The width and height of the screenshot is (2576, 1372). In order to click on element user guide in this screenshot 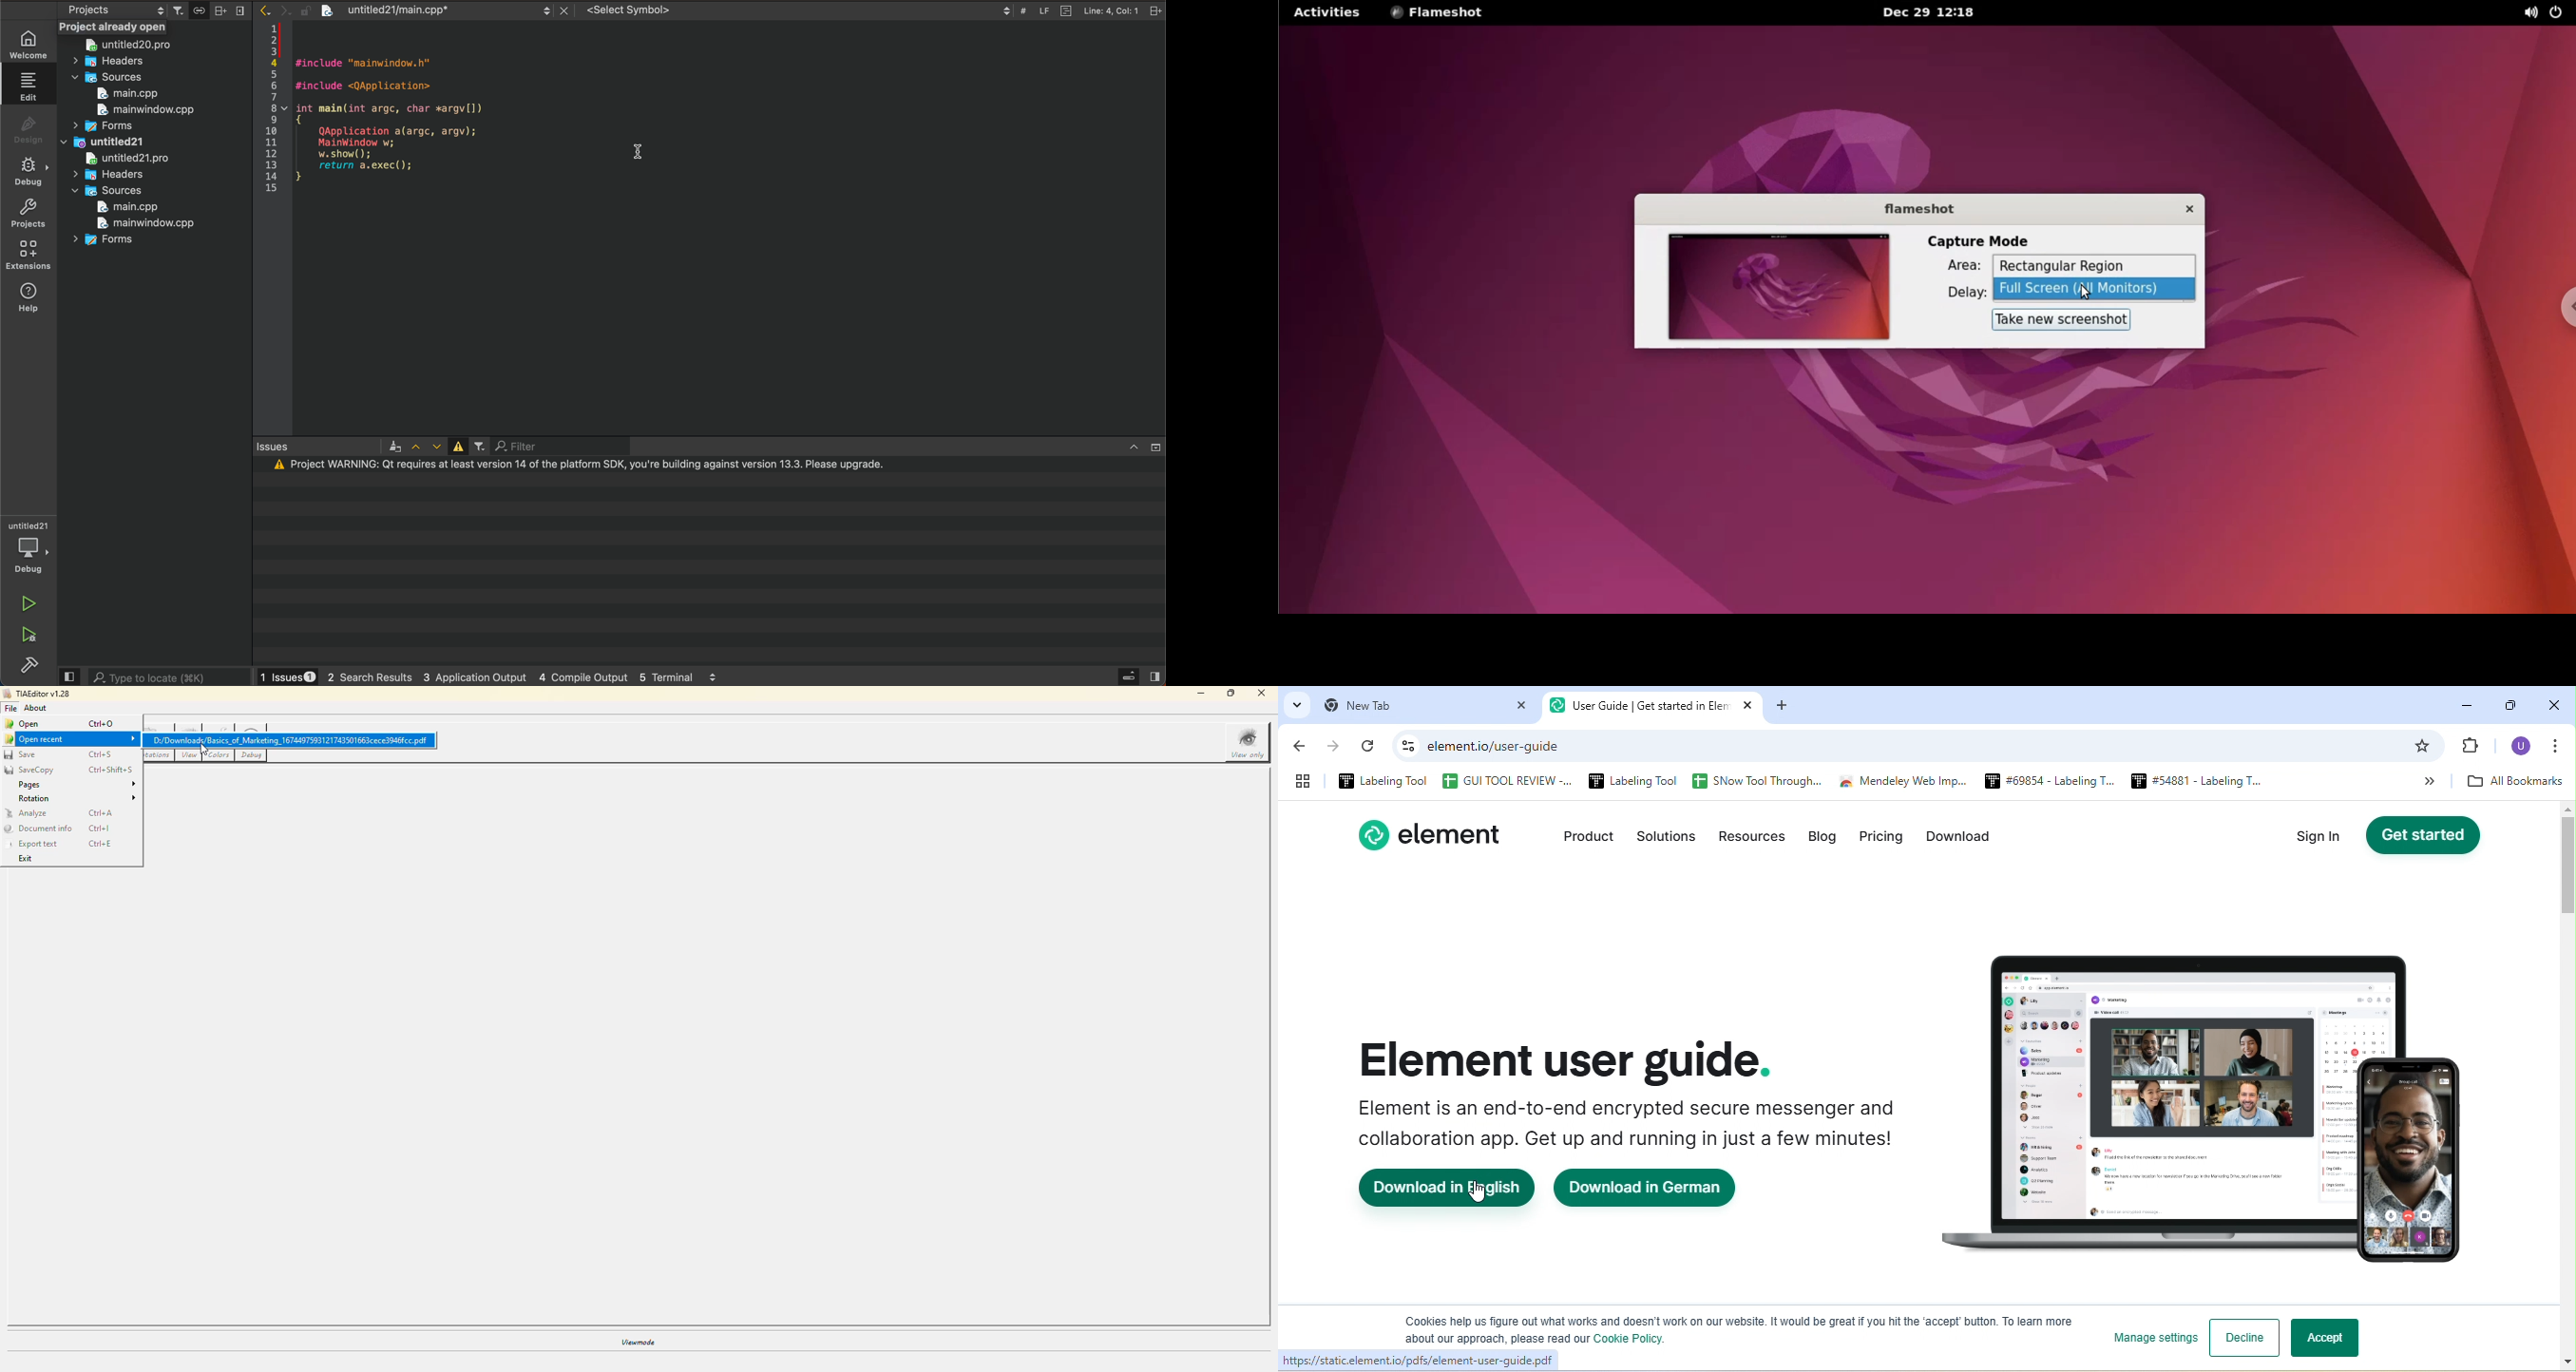, I will do `click(1571, 1058)`.